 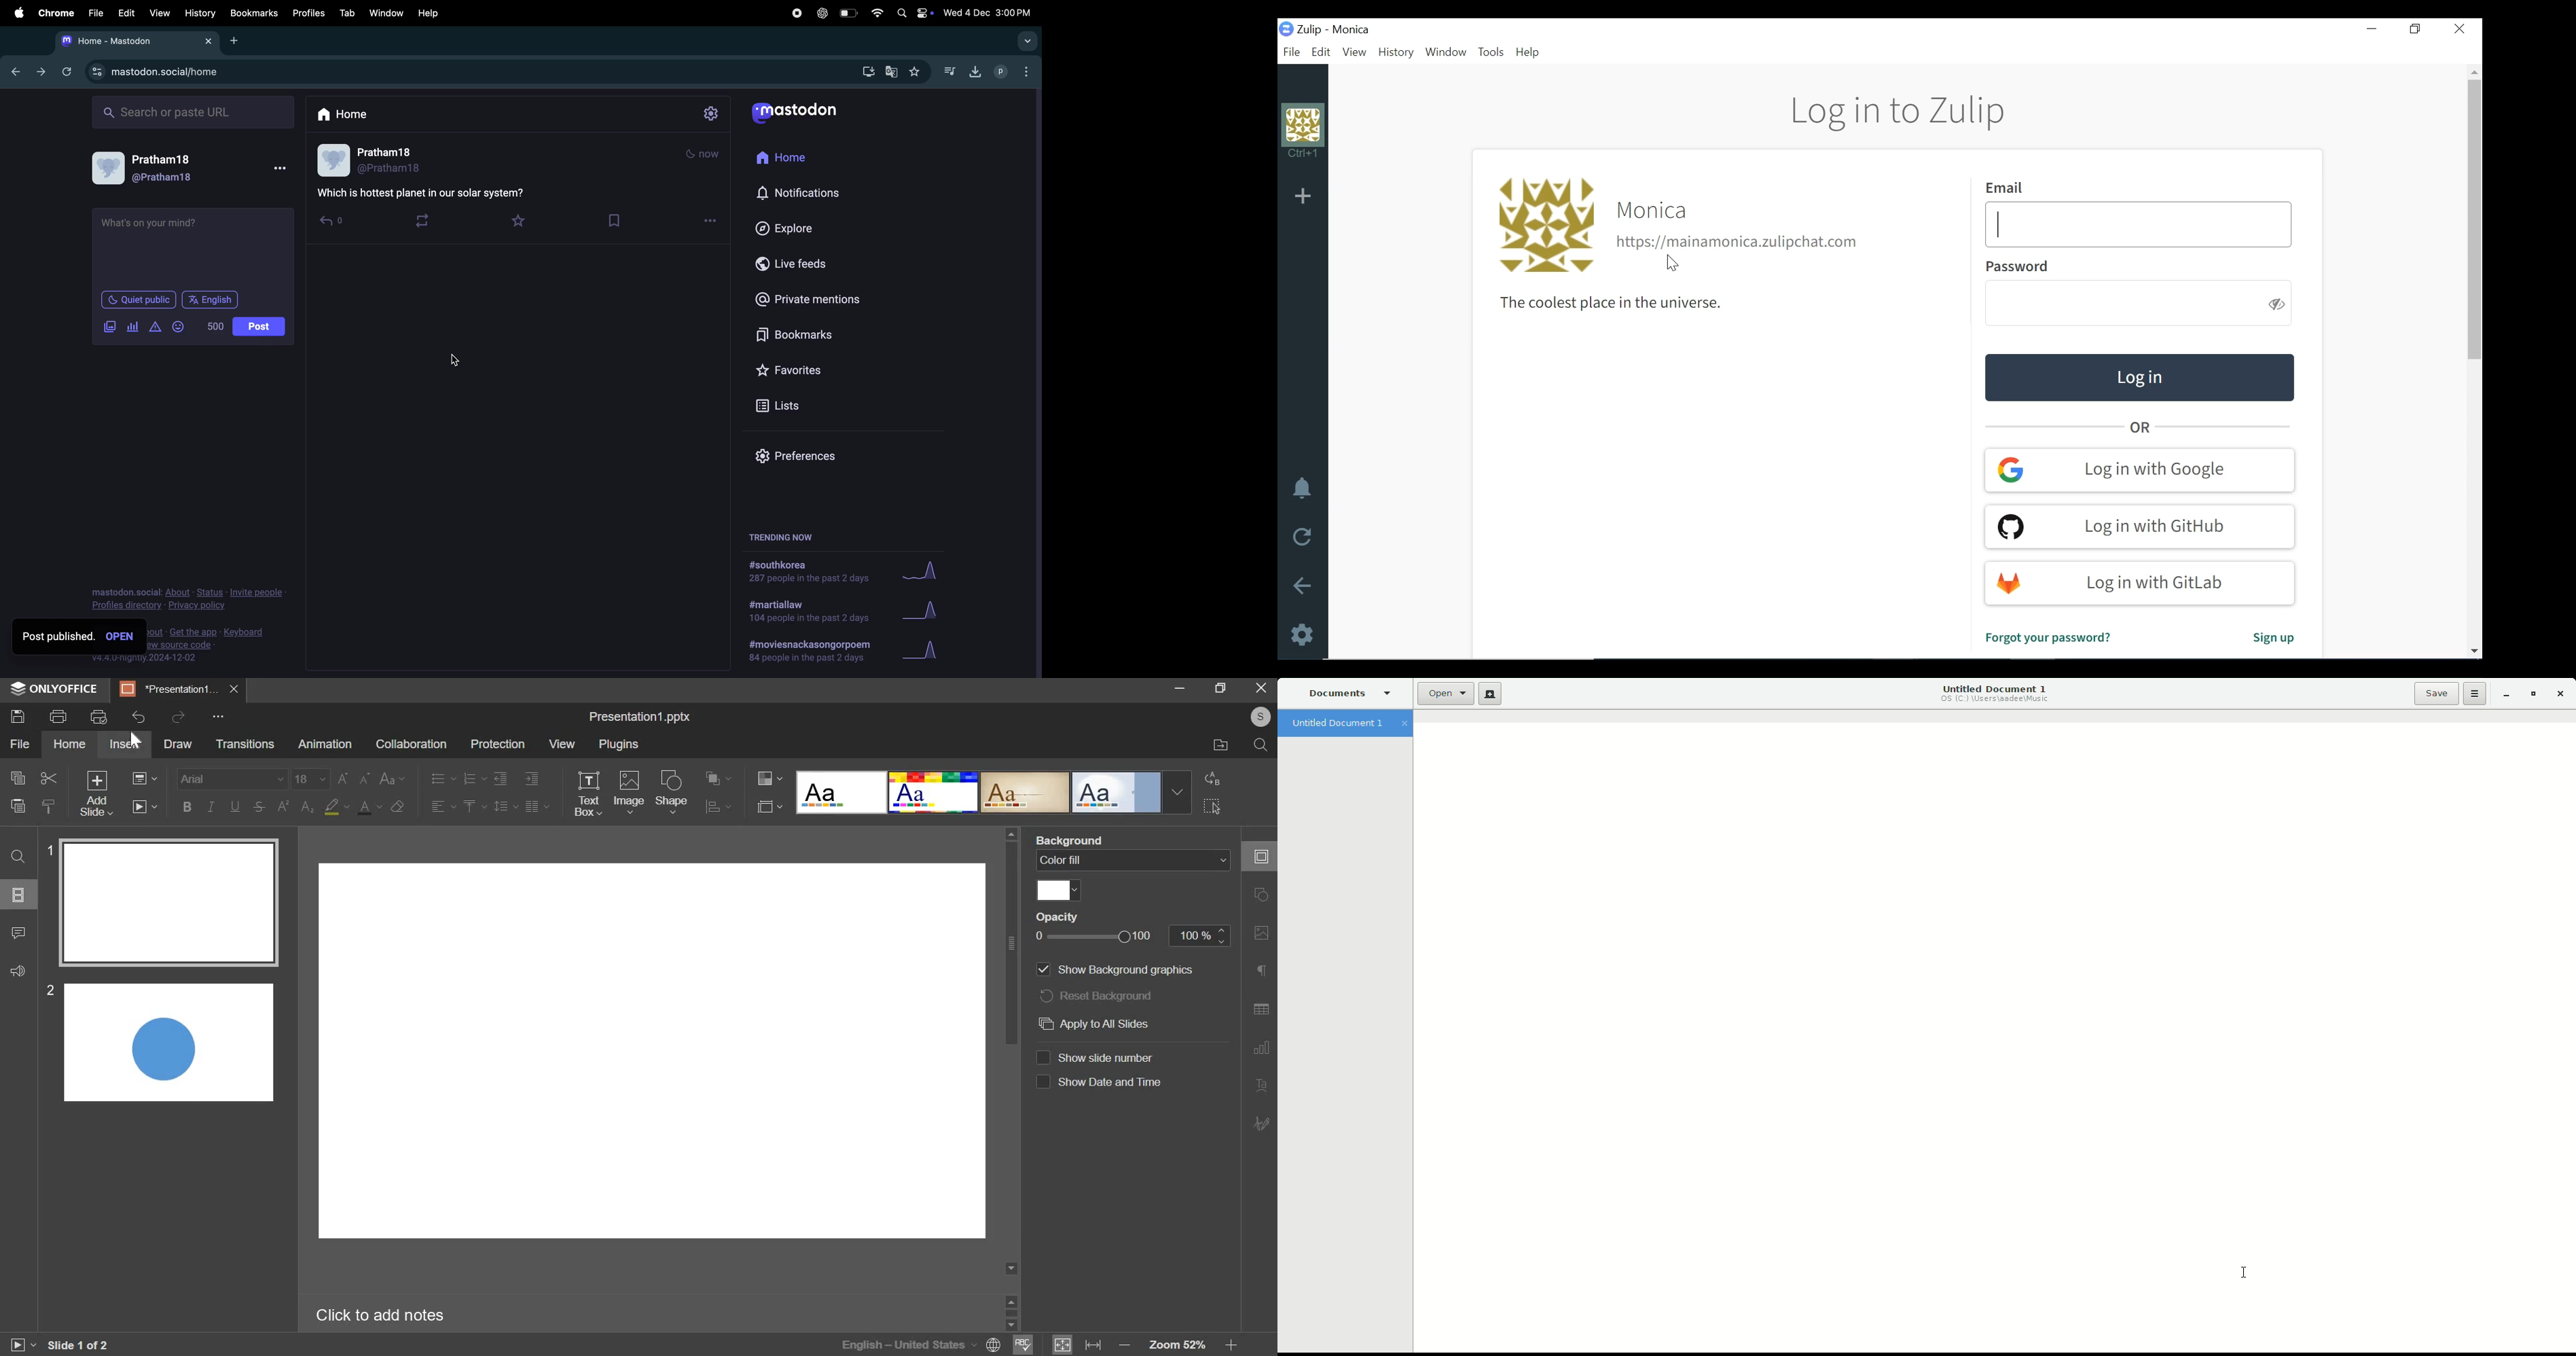 What do you see at coordinates (17, 778) in the screenshot?
I see `copy` at bounding box center [17, 778].